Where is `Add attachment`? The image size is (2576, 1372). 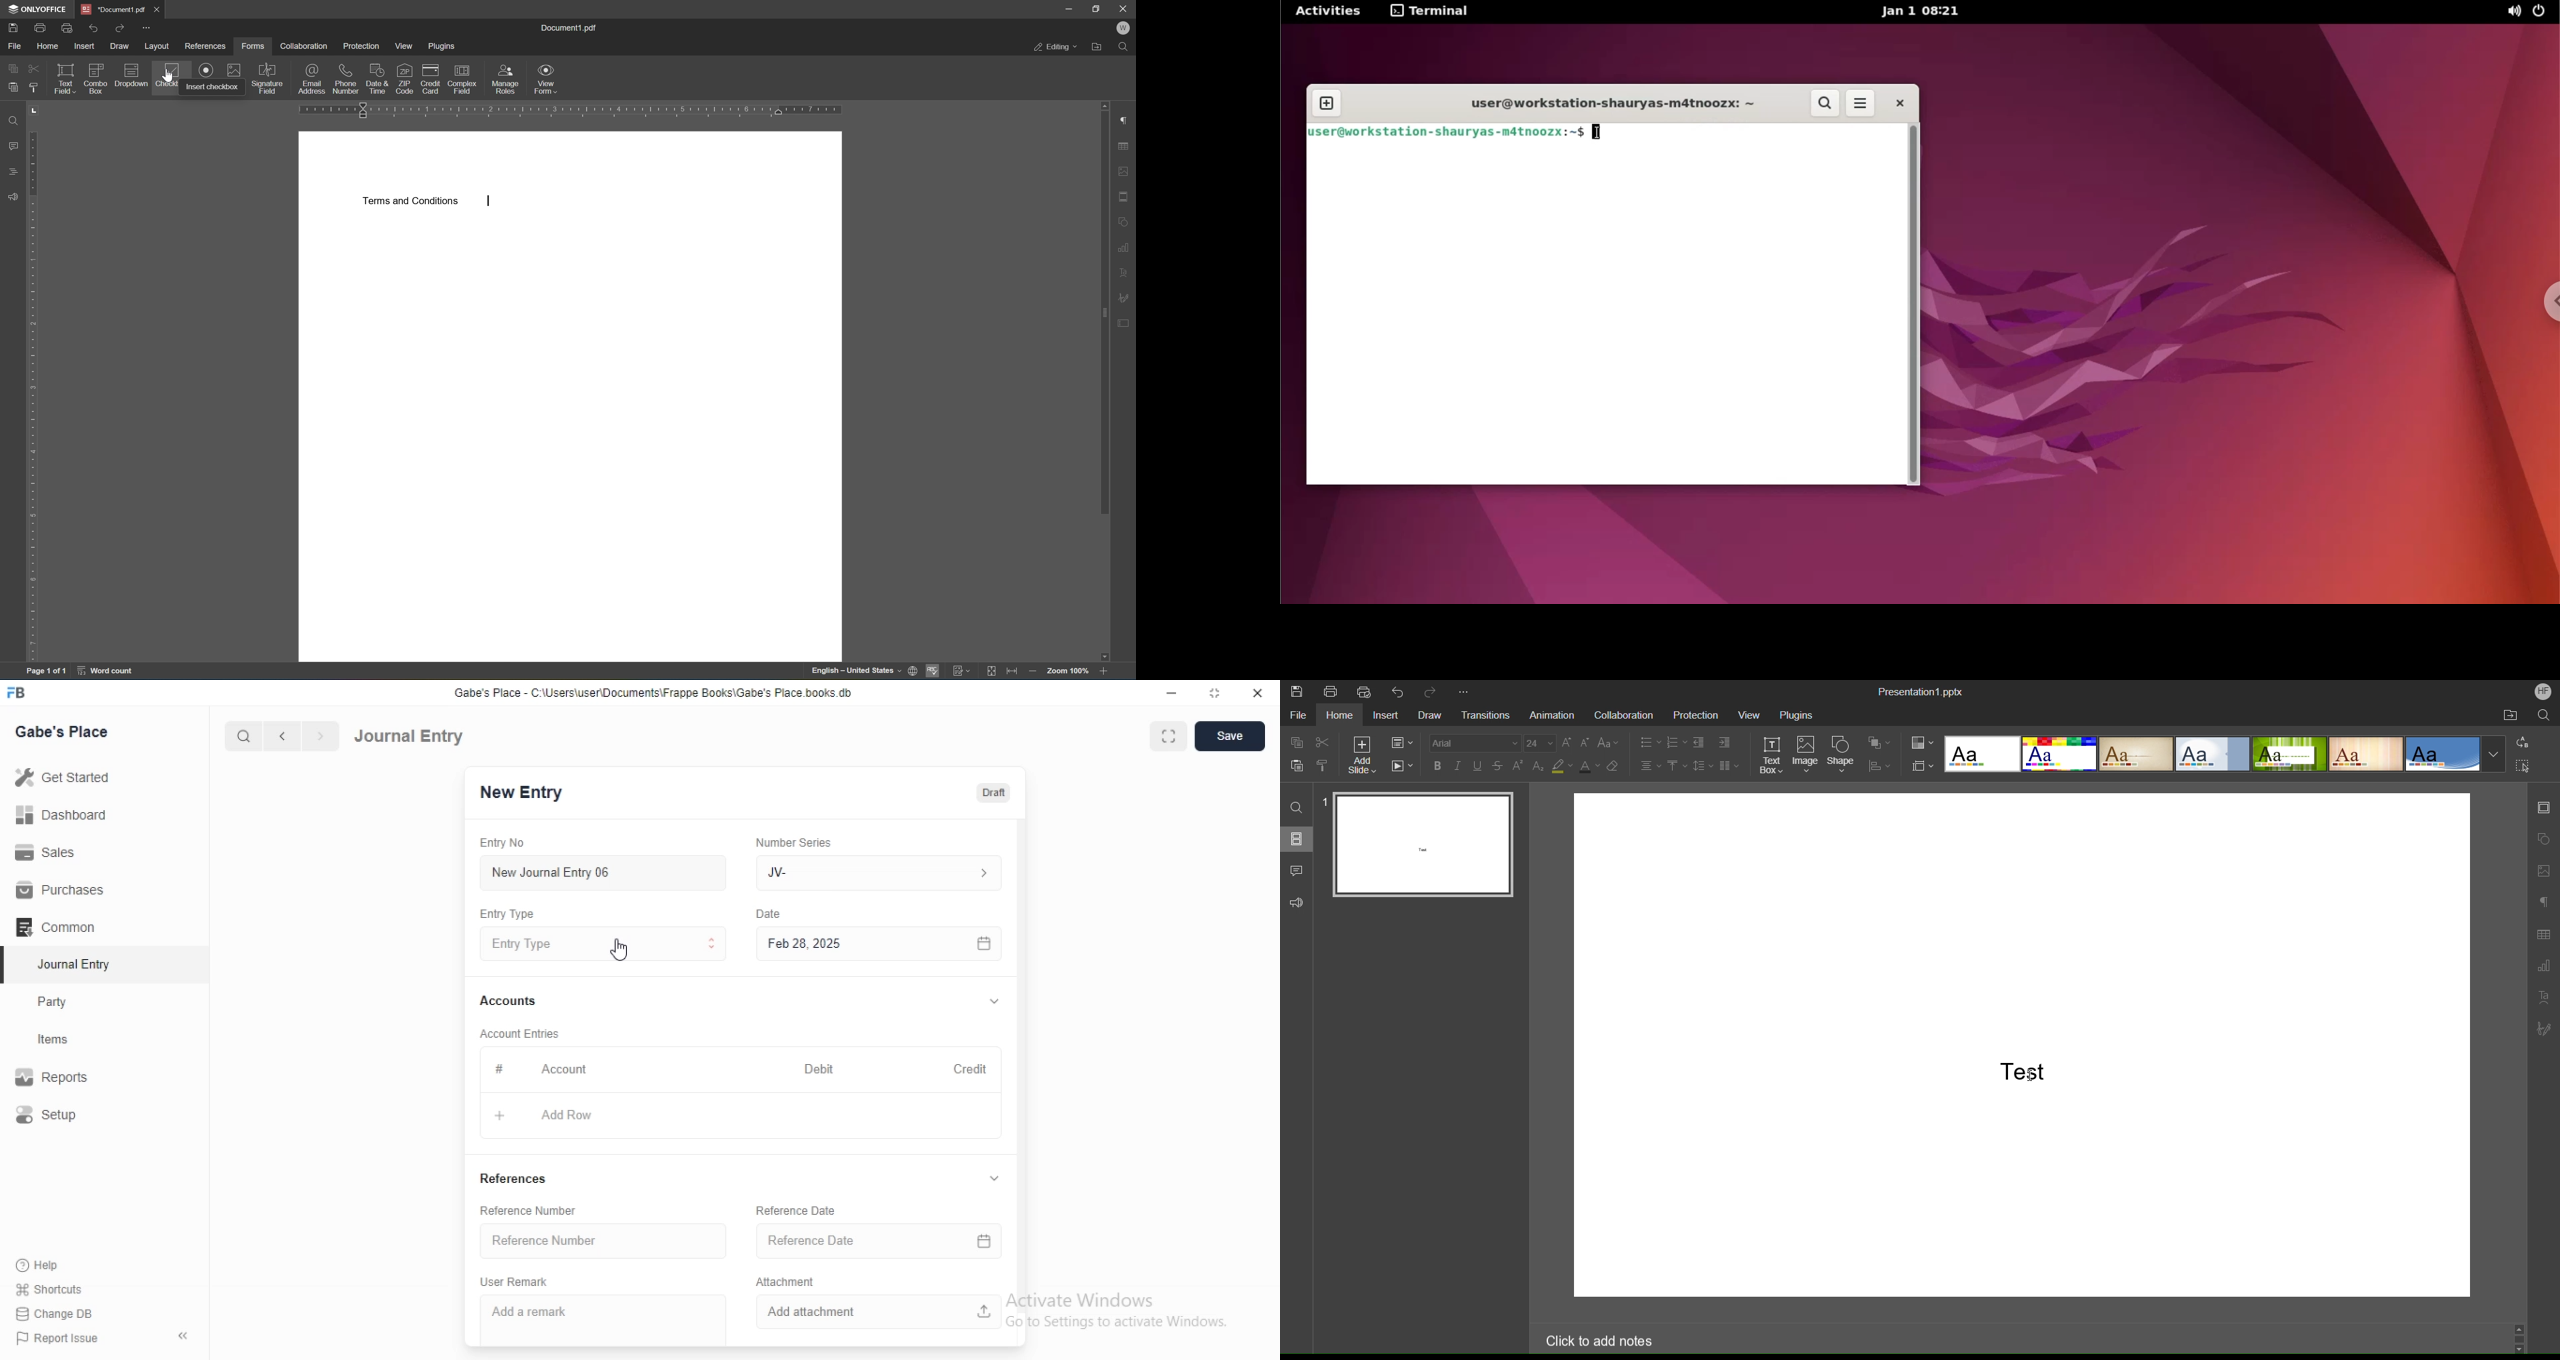 Add attachment is located at coordinates (878, 1312).